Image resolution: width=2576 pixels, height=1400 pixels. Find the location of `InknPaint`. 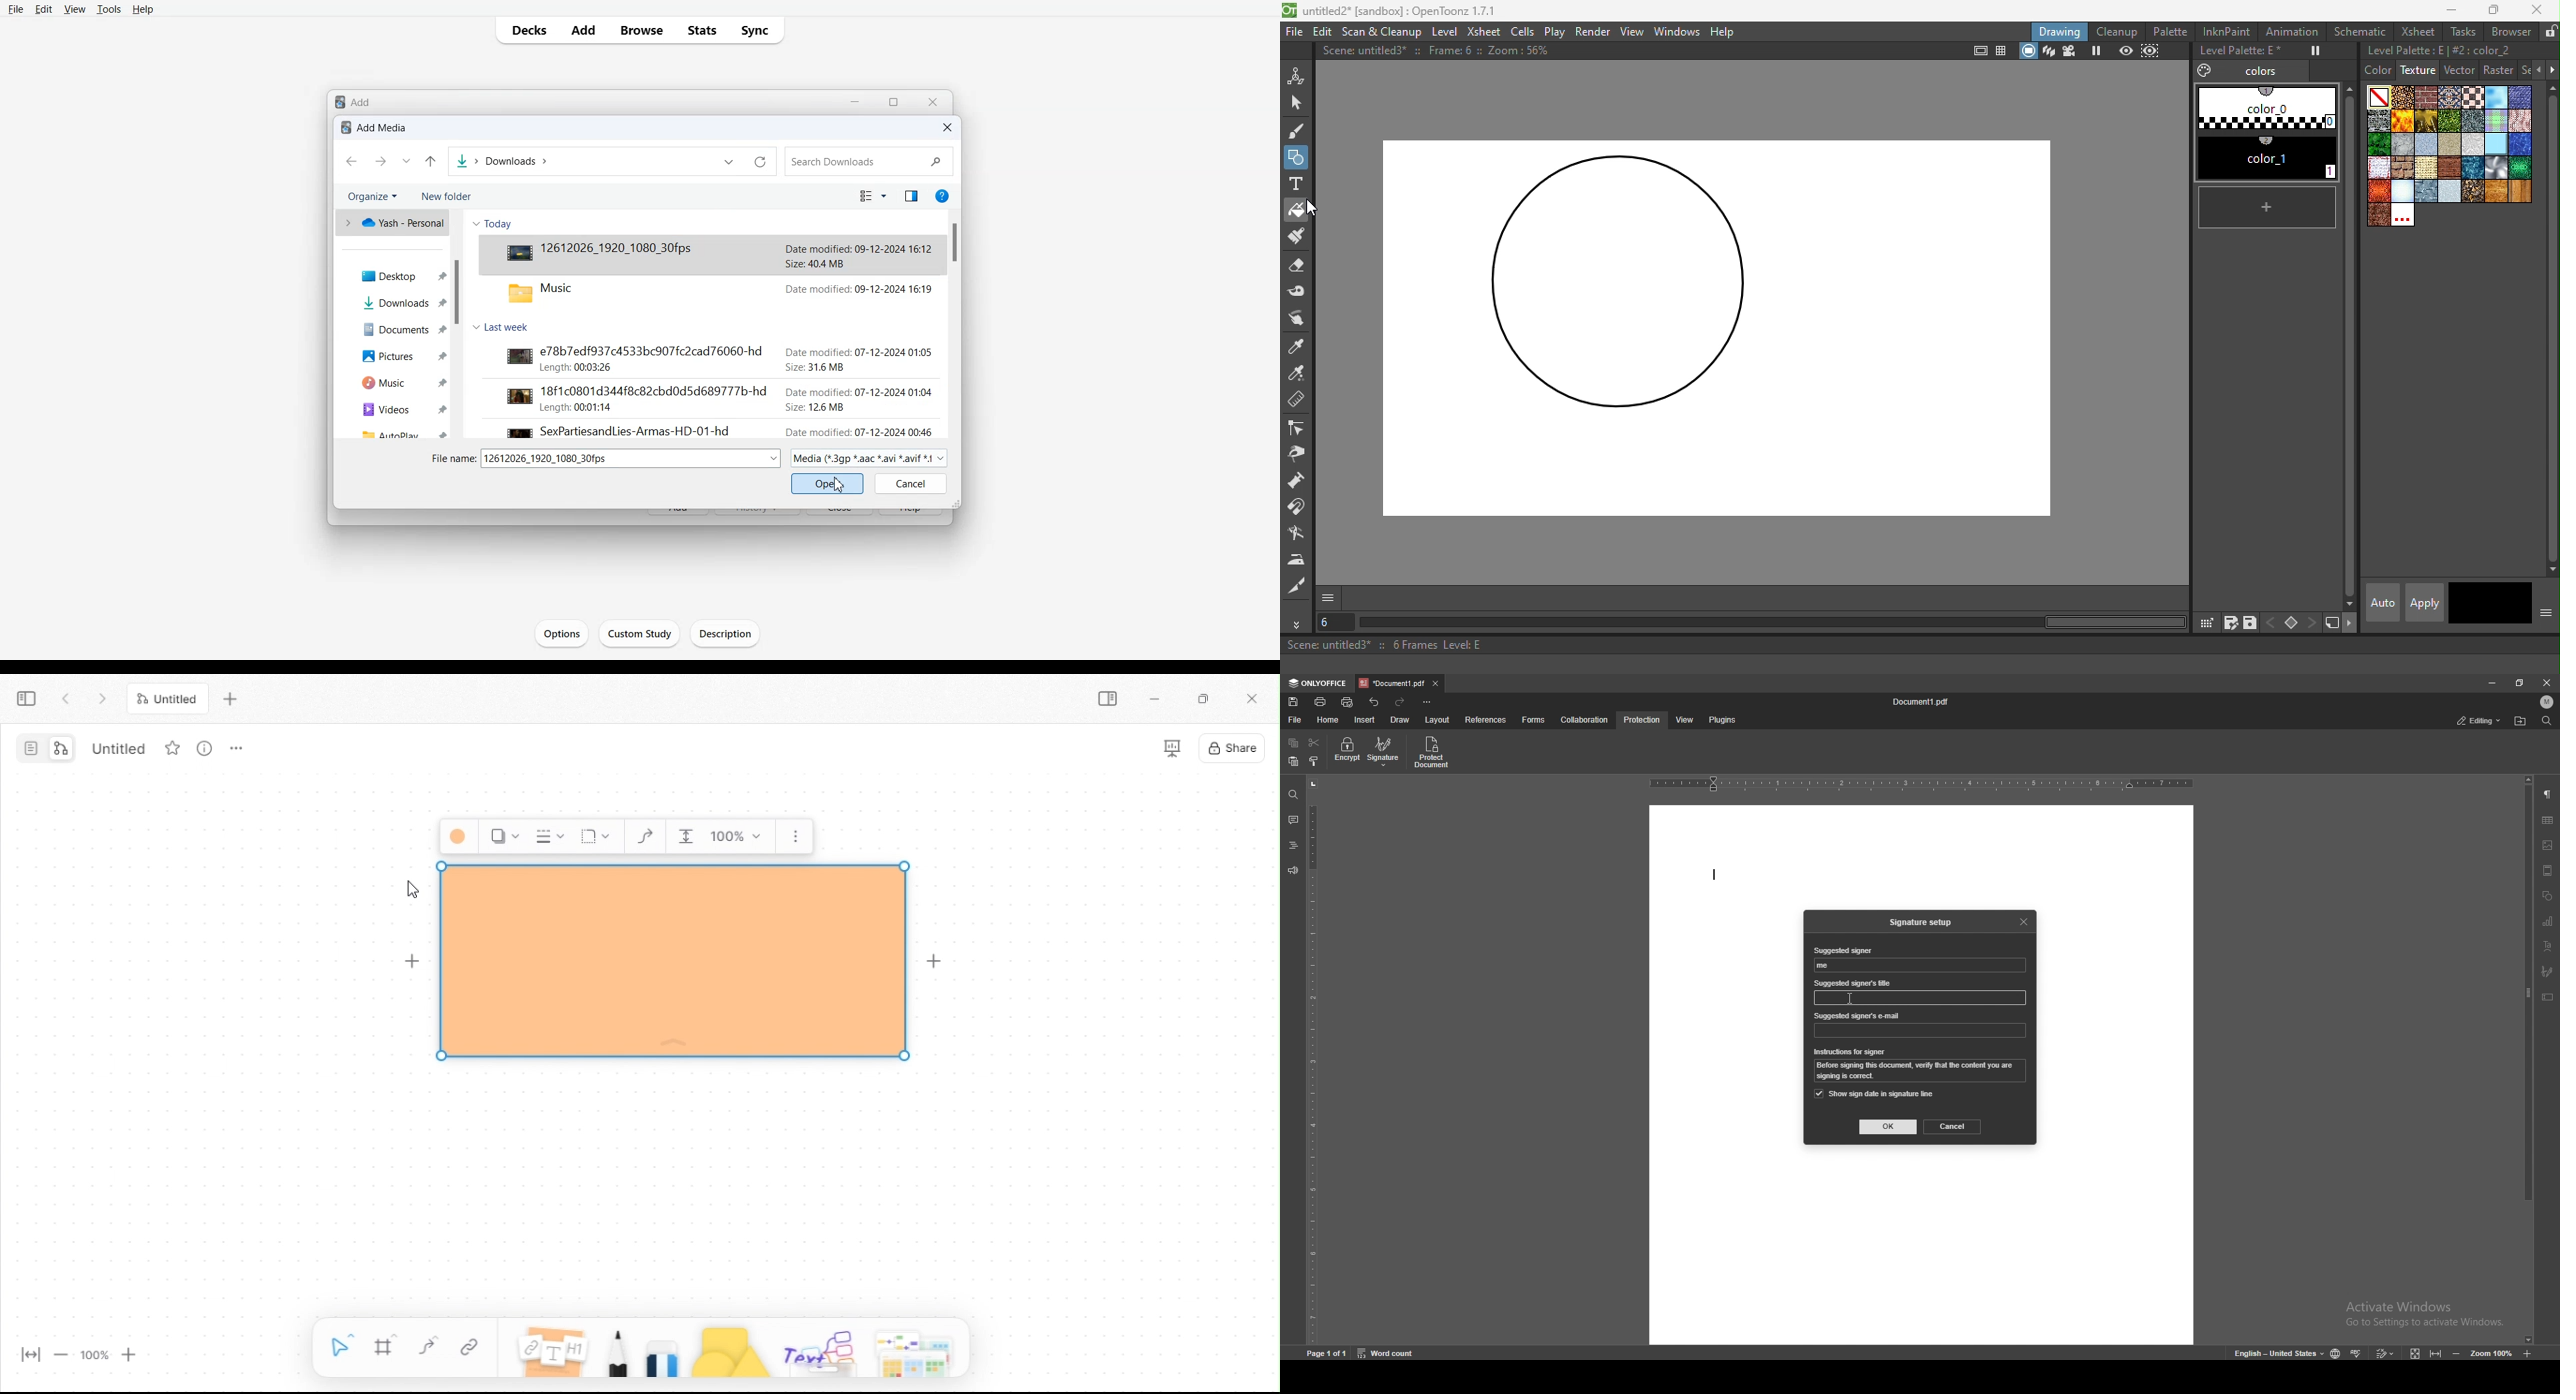

InknPaint is located at coordinates (2229, 31).